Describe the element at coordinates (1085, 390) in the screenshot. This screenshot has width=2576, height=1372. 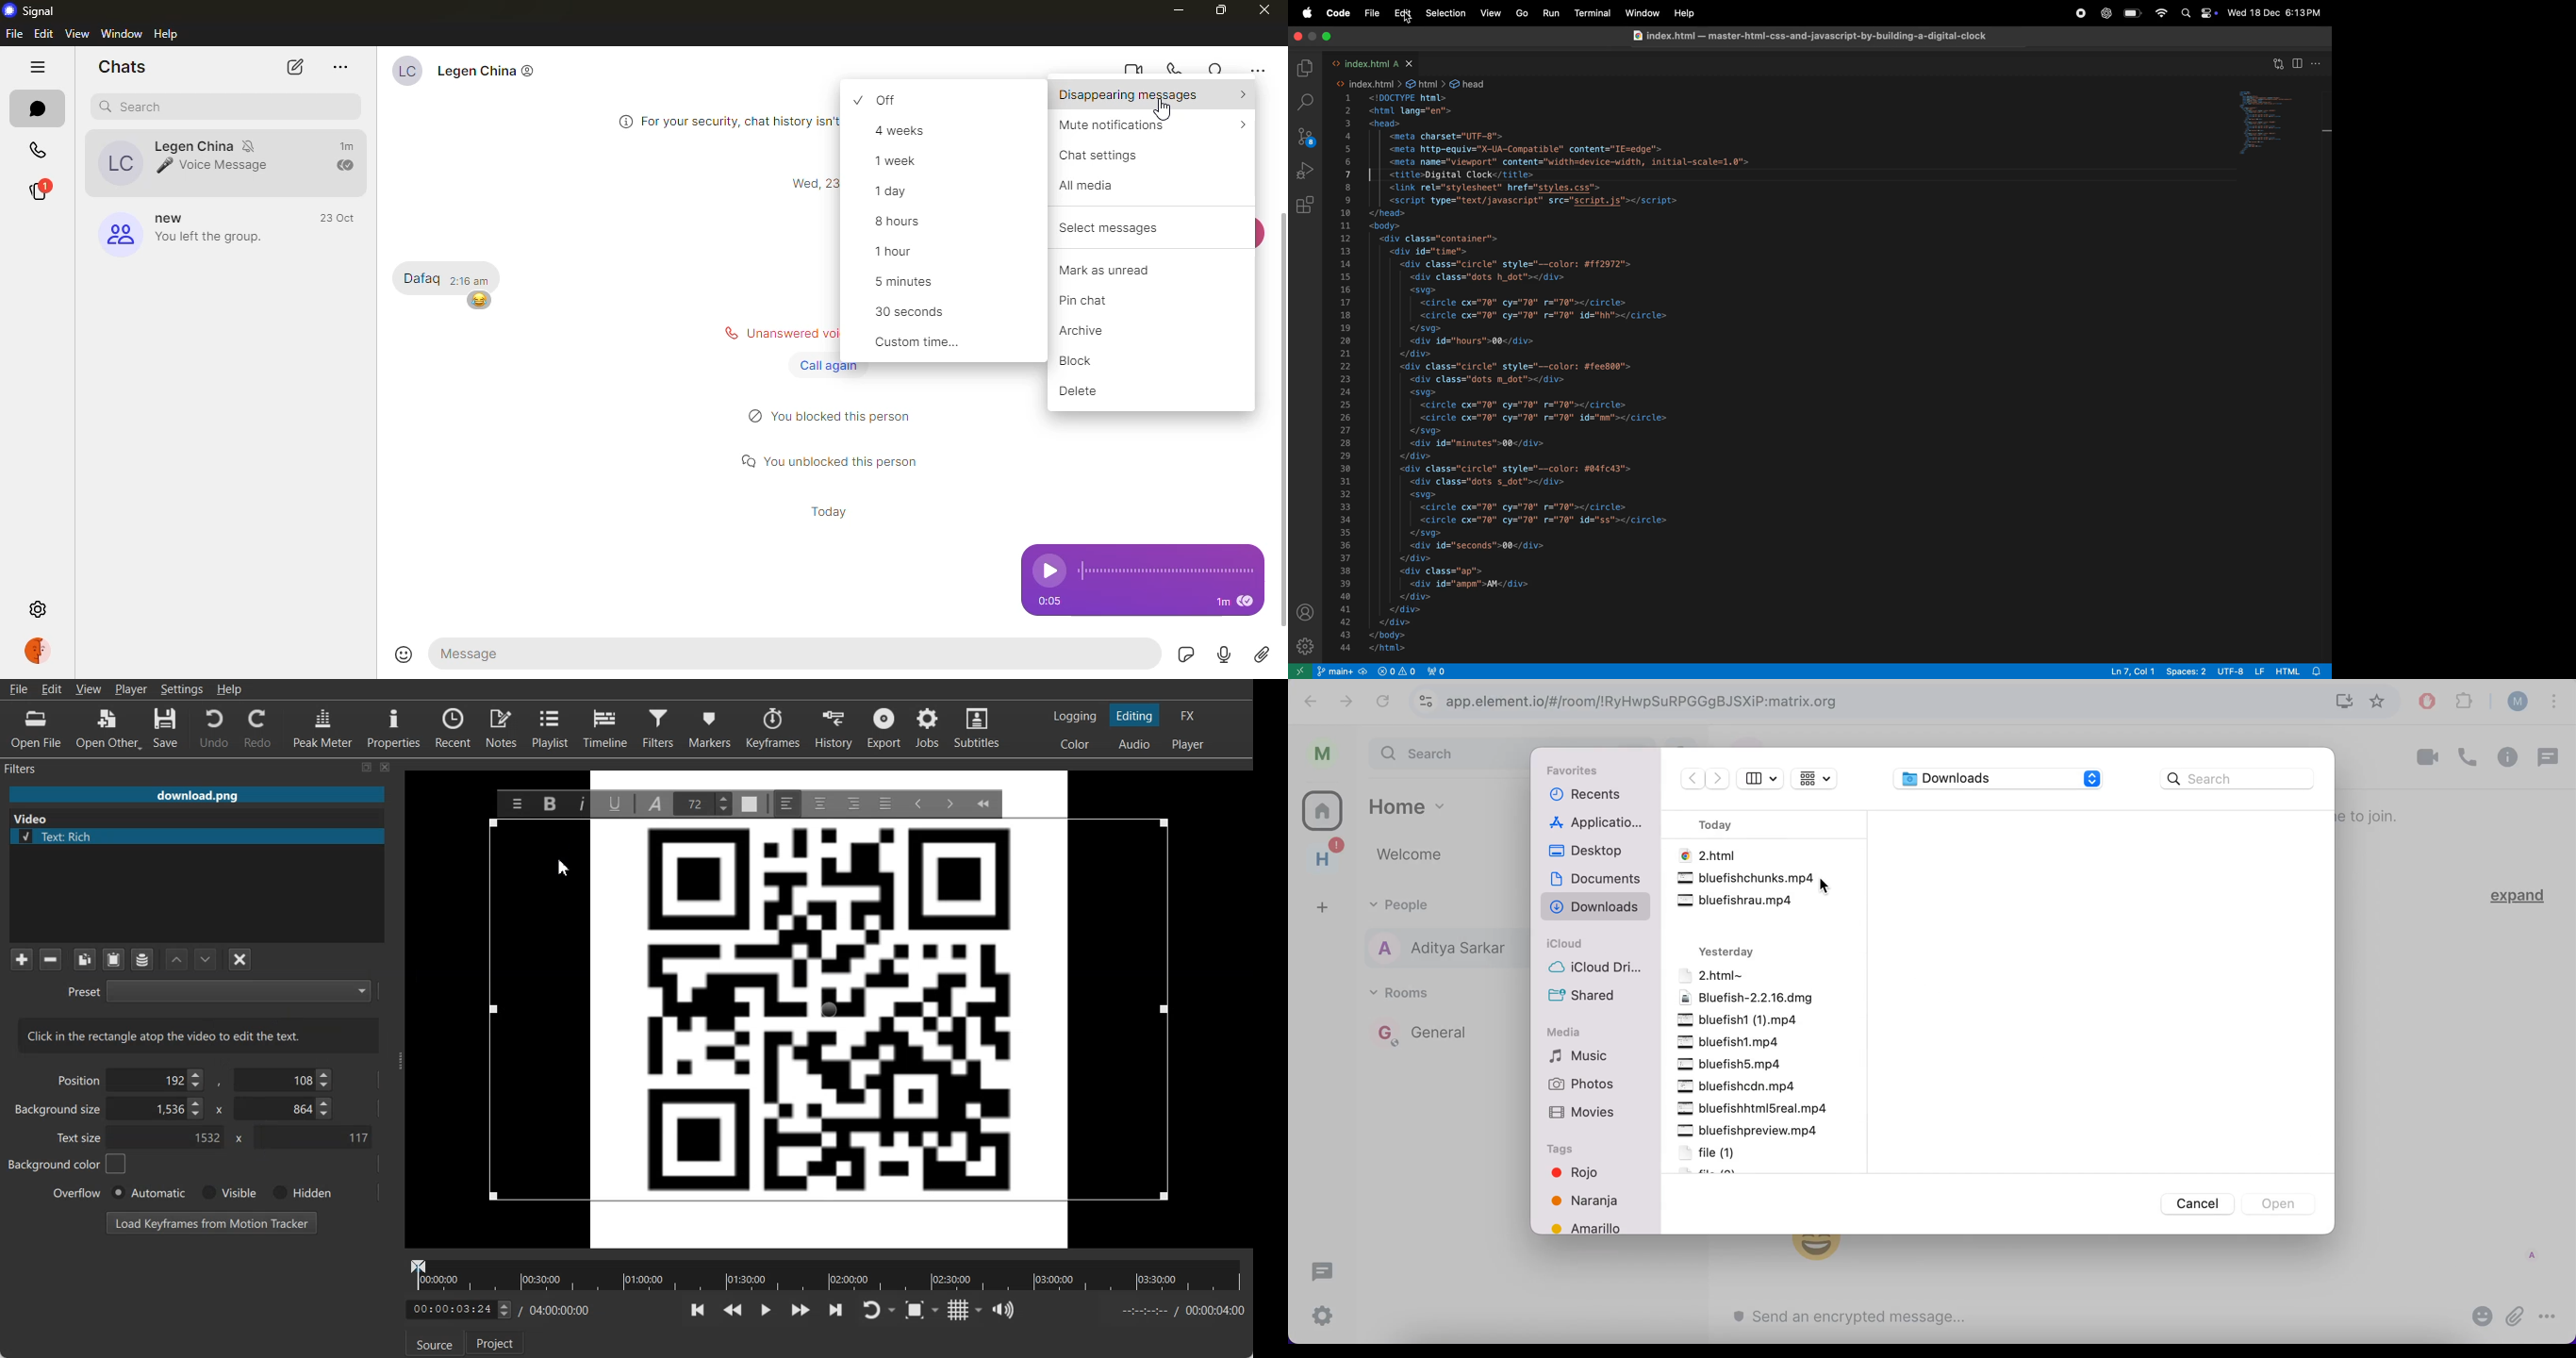
I see `delete` at that location.